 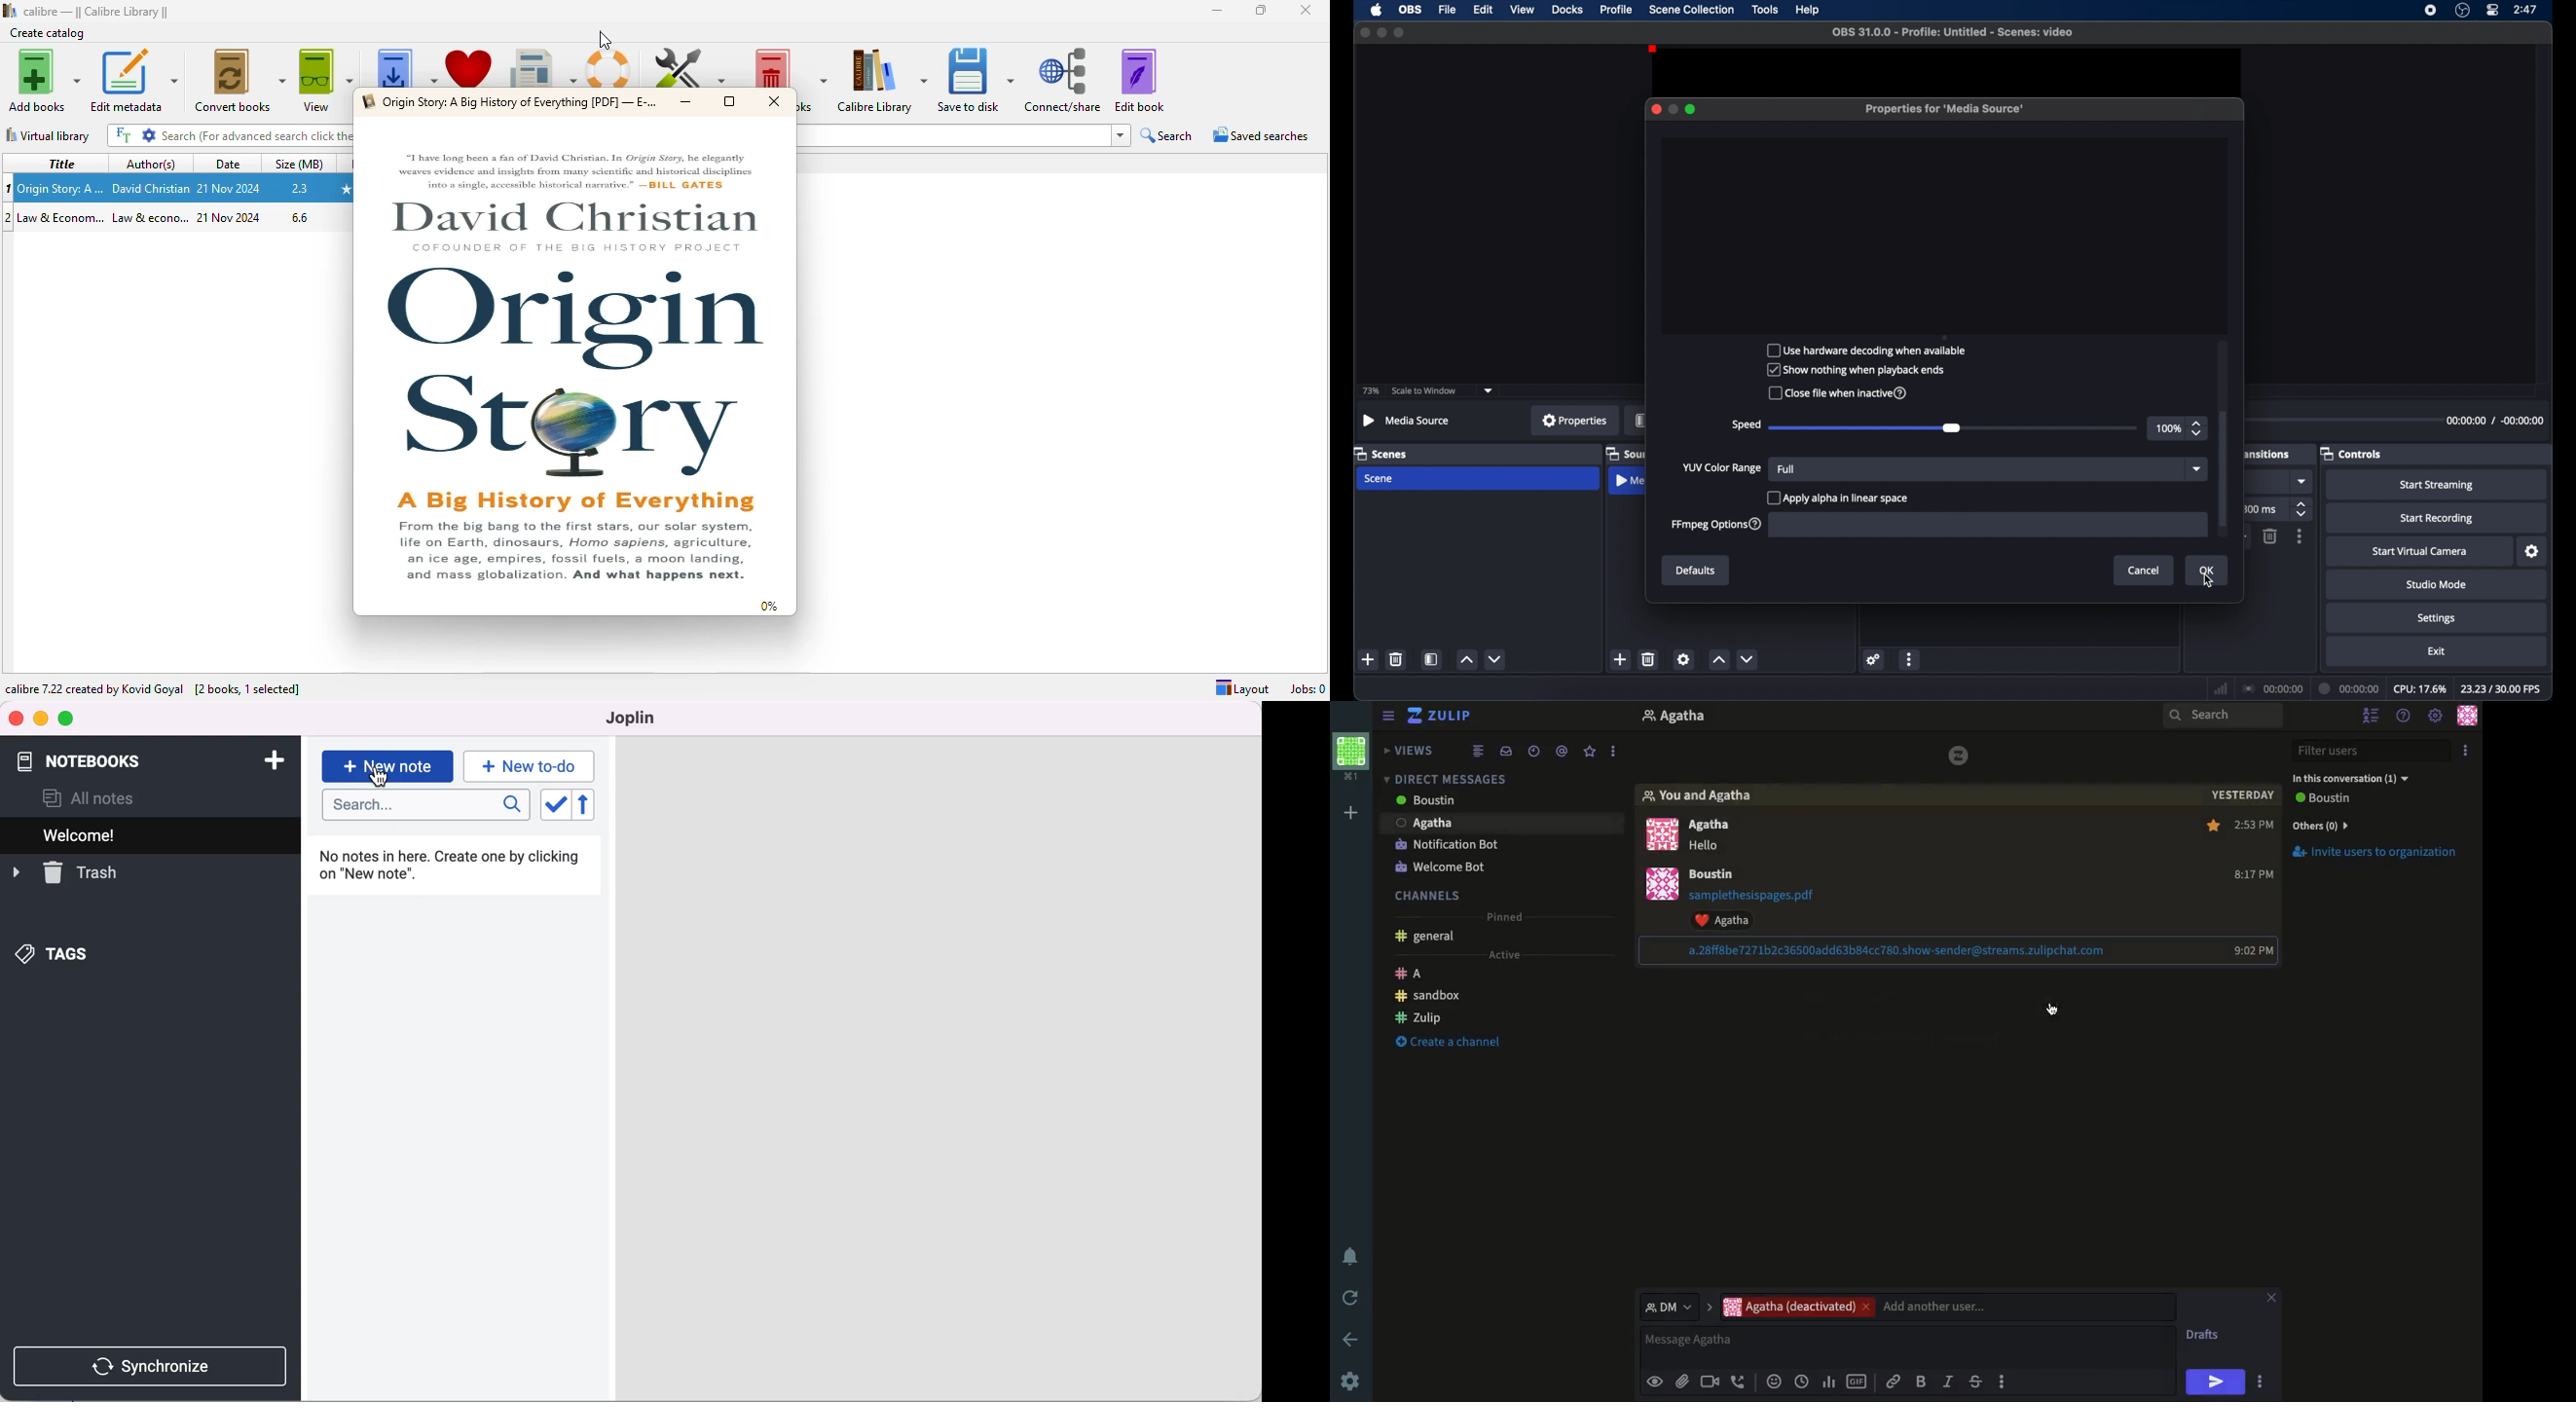 I want to click on time, so click(x=2526, y=10).